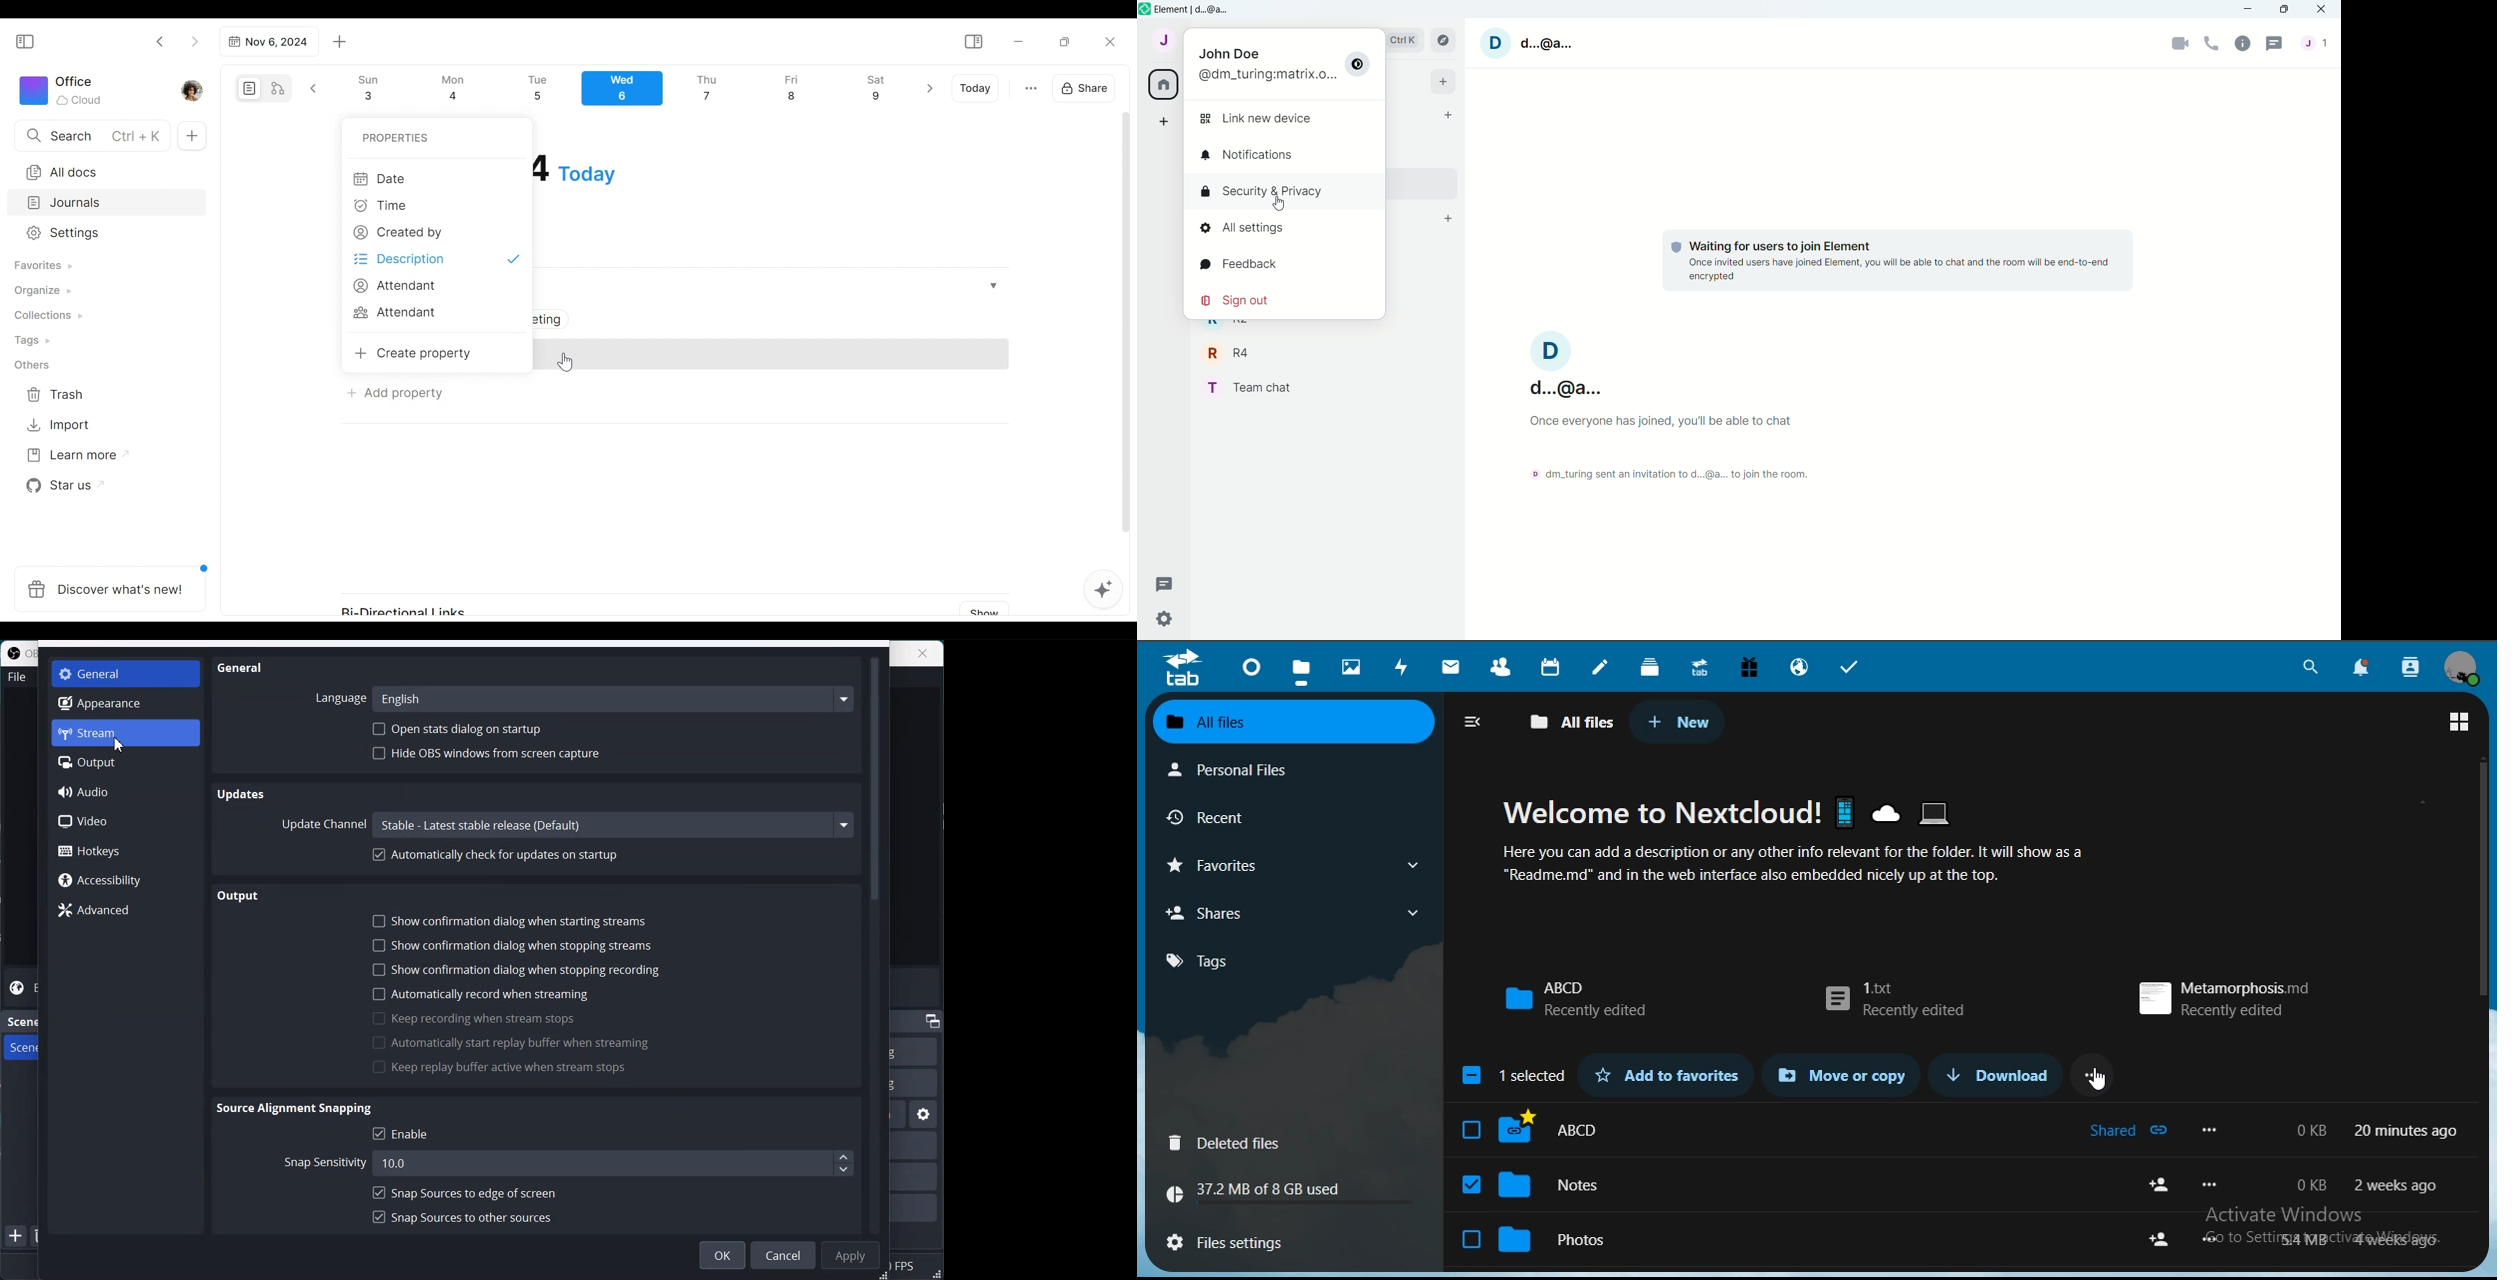 The image size is (2520, 1288). What do you see at coordinates (415, 353) in the screenshot?
I see `Create property` at bounding box center [415, 353].